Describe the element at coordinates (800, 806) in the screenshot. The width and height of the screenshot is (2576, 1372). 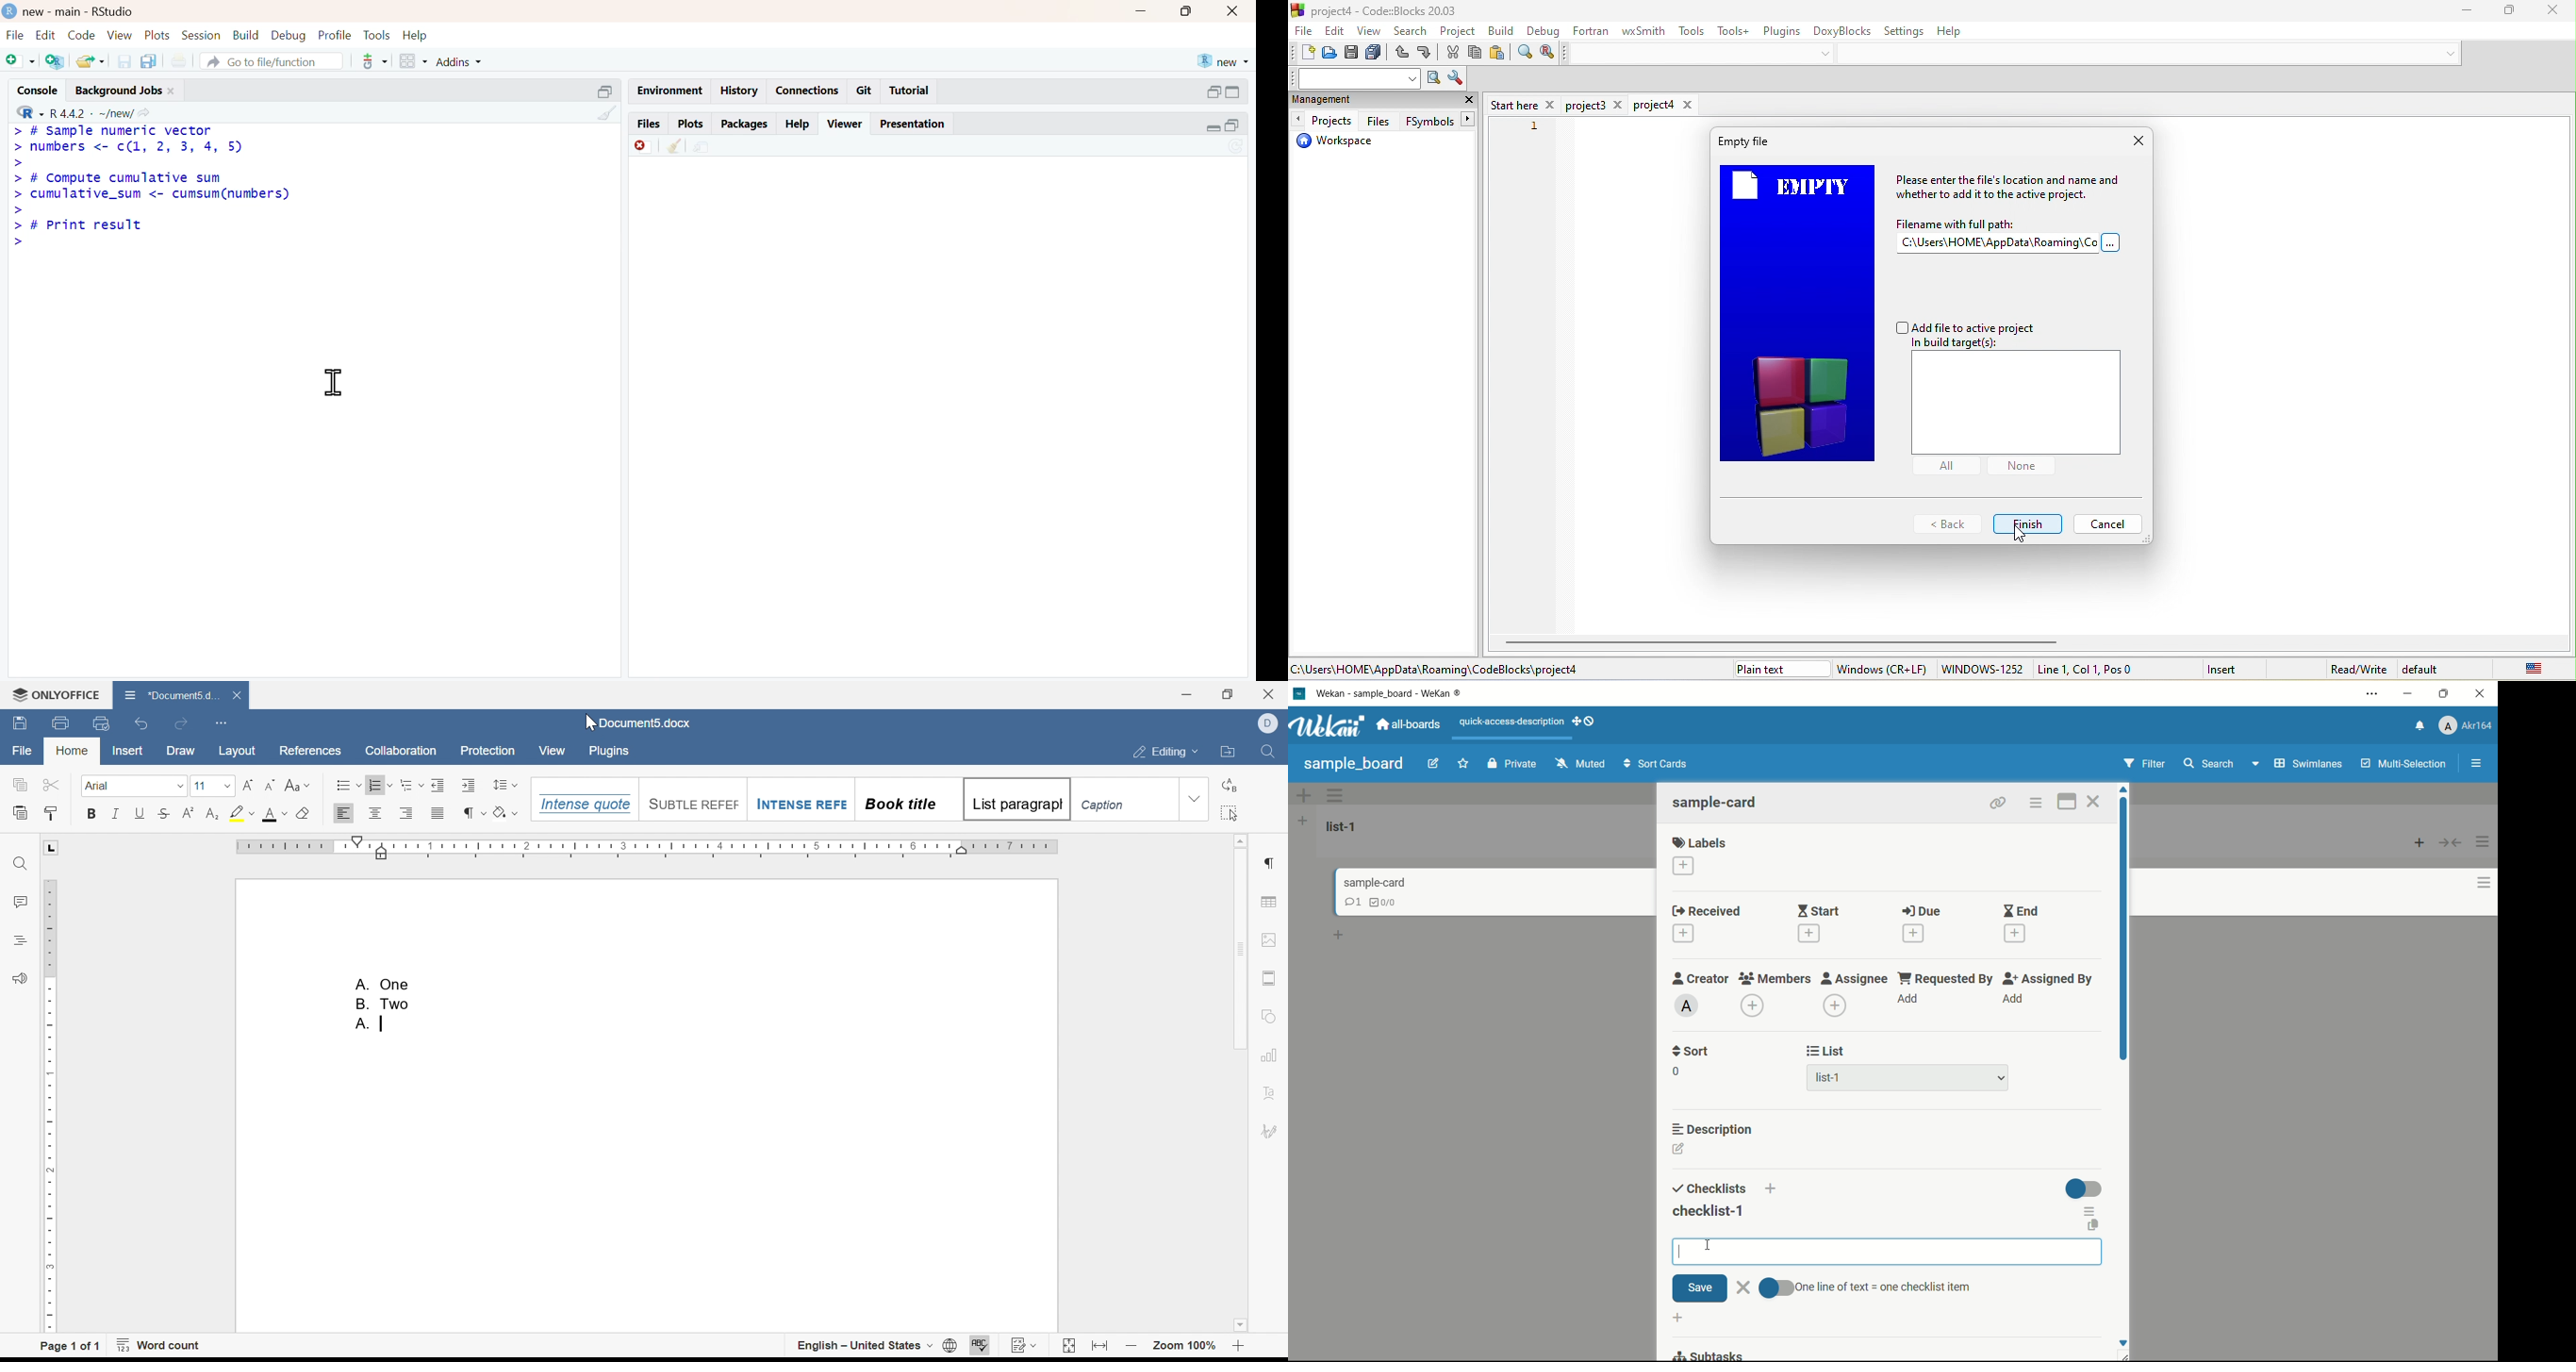
I see `Intense Refe` at that location.